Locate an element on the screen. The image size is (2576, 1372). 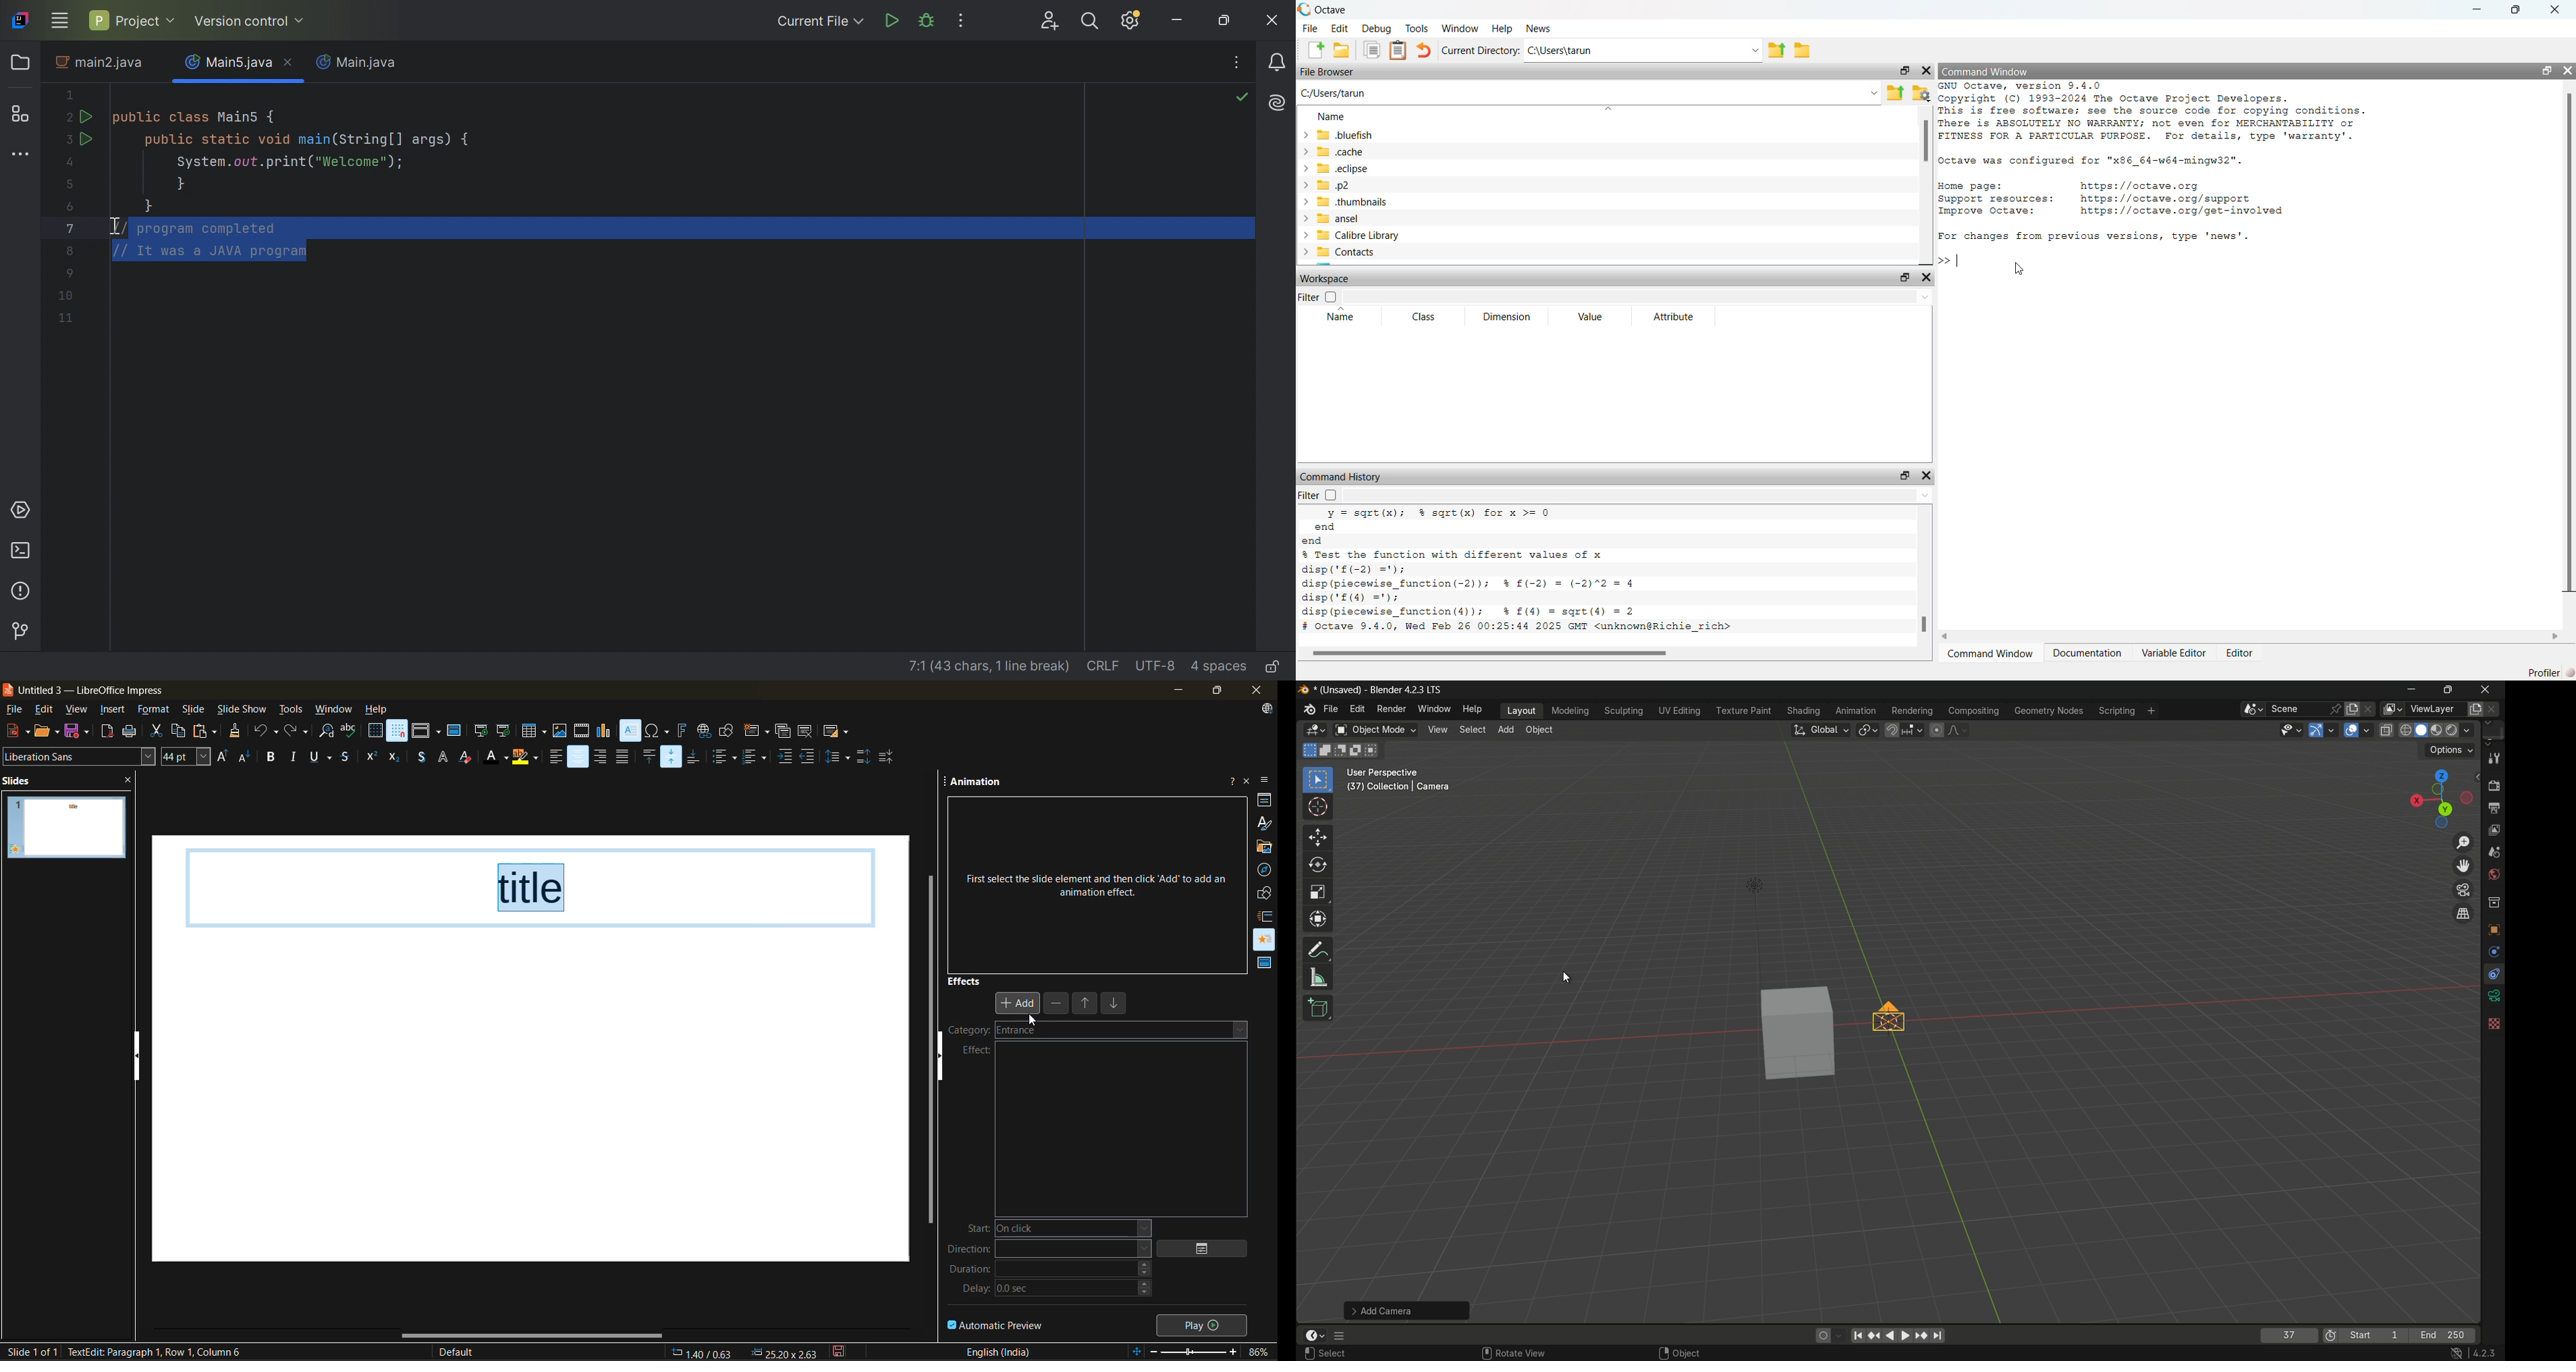
slide master name is located at coordinates (464, 1353).